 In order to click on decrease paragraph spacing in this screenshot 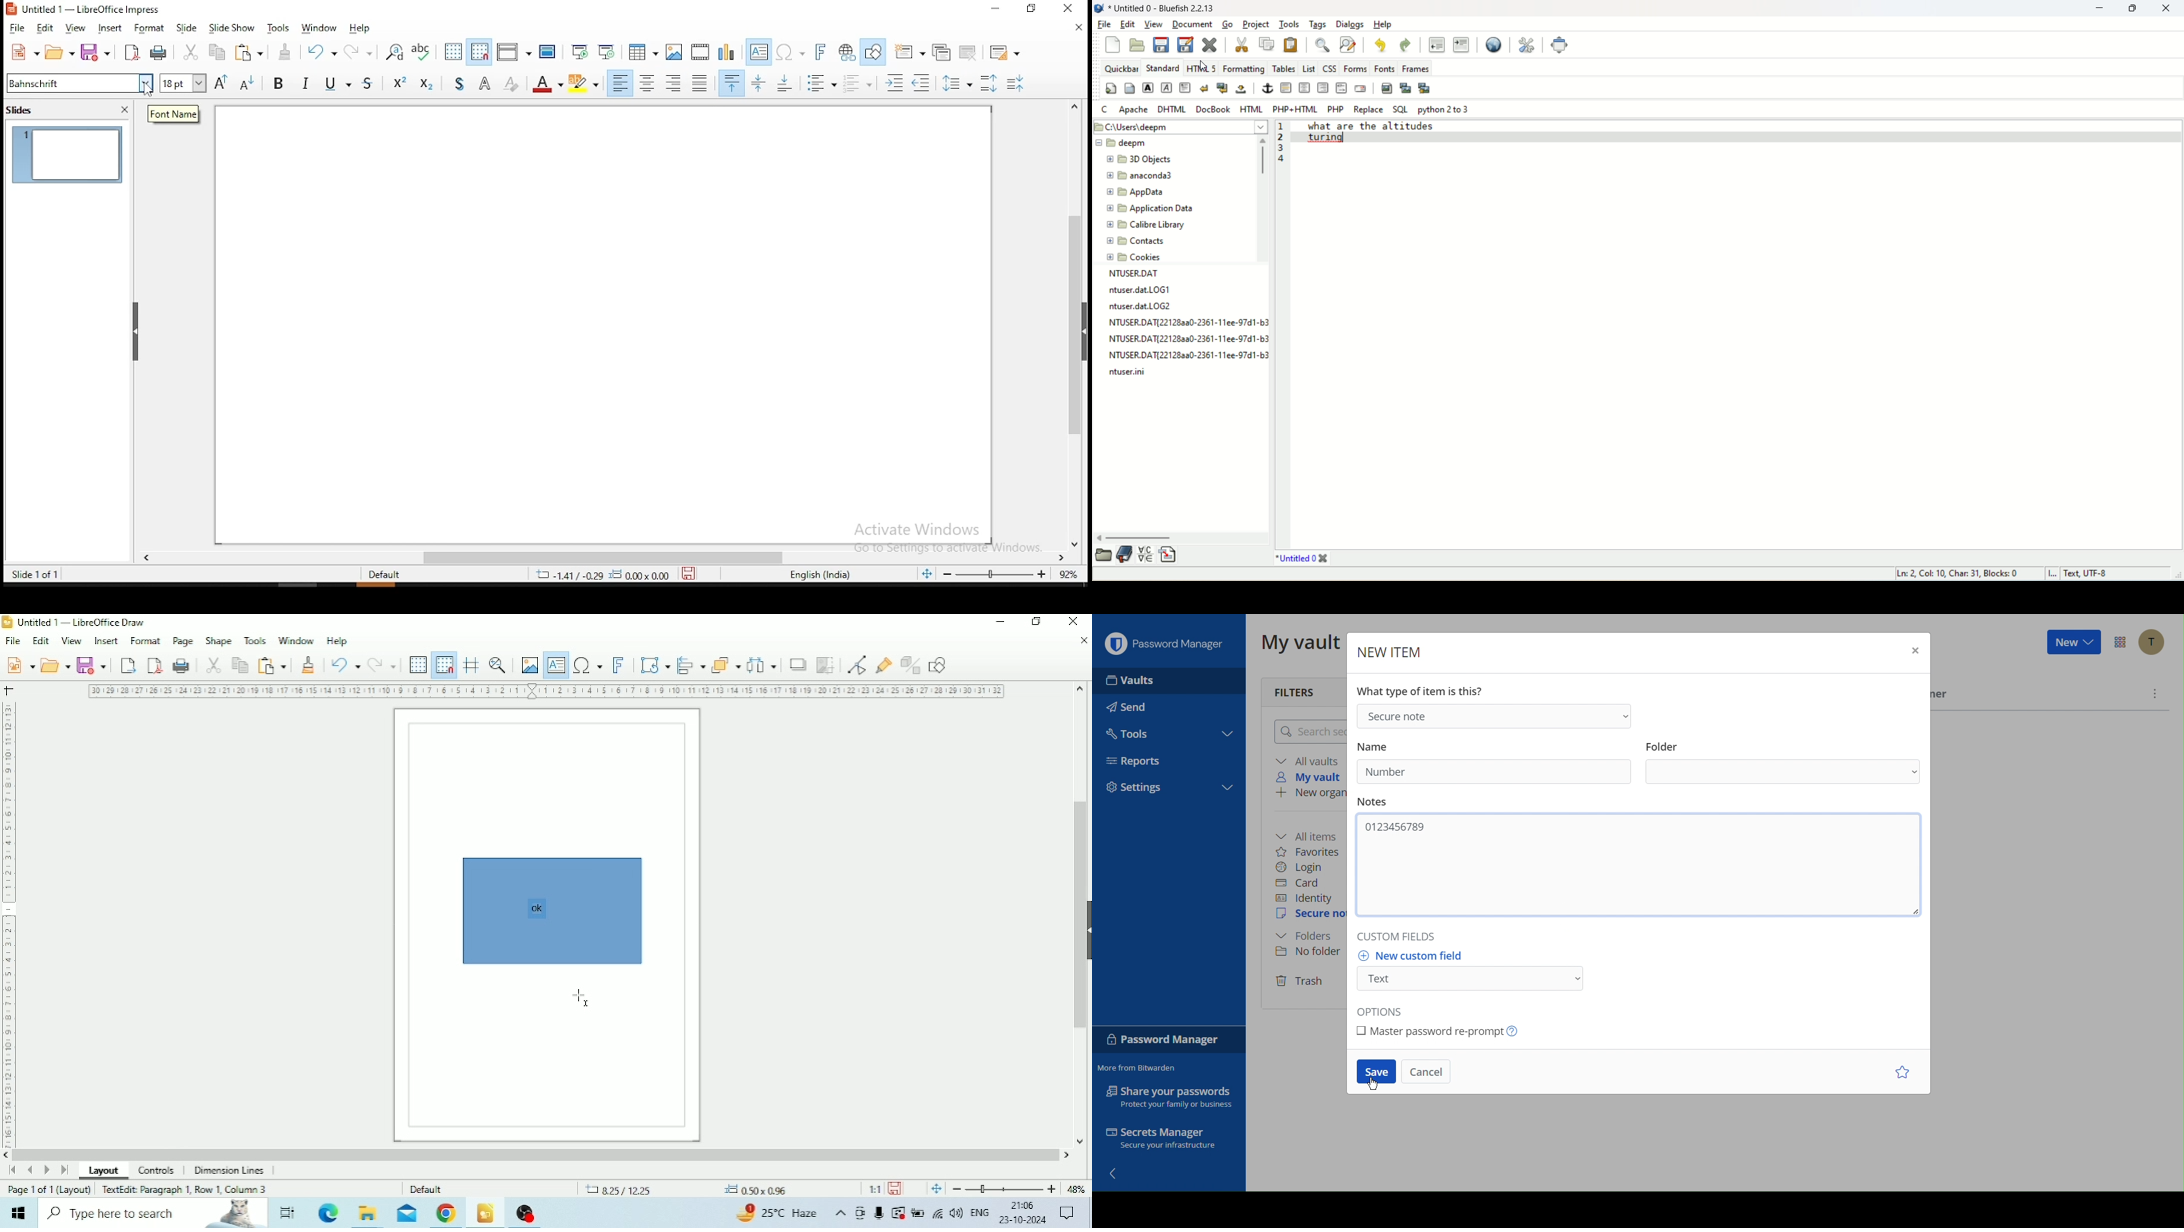, I will do `click(860, 84)`.